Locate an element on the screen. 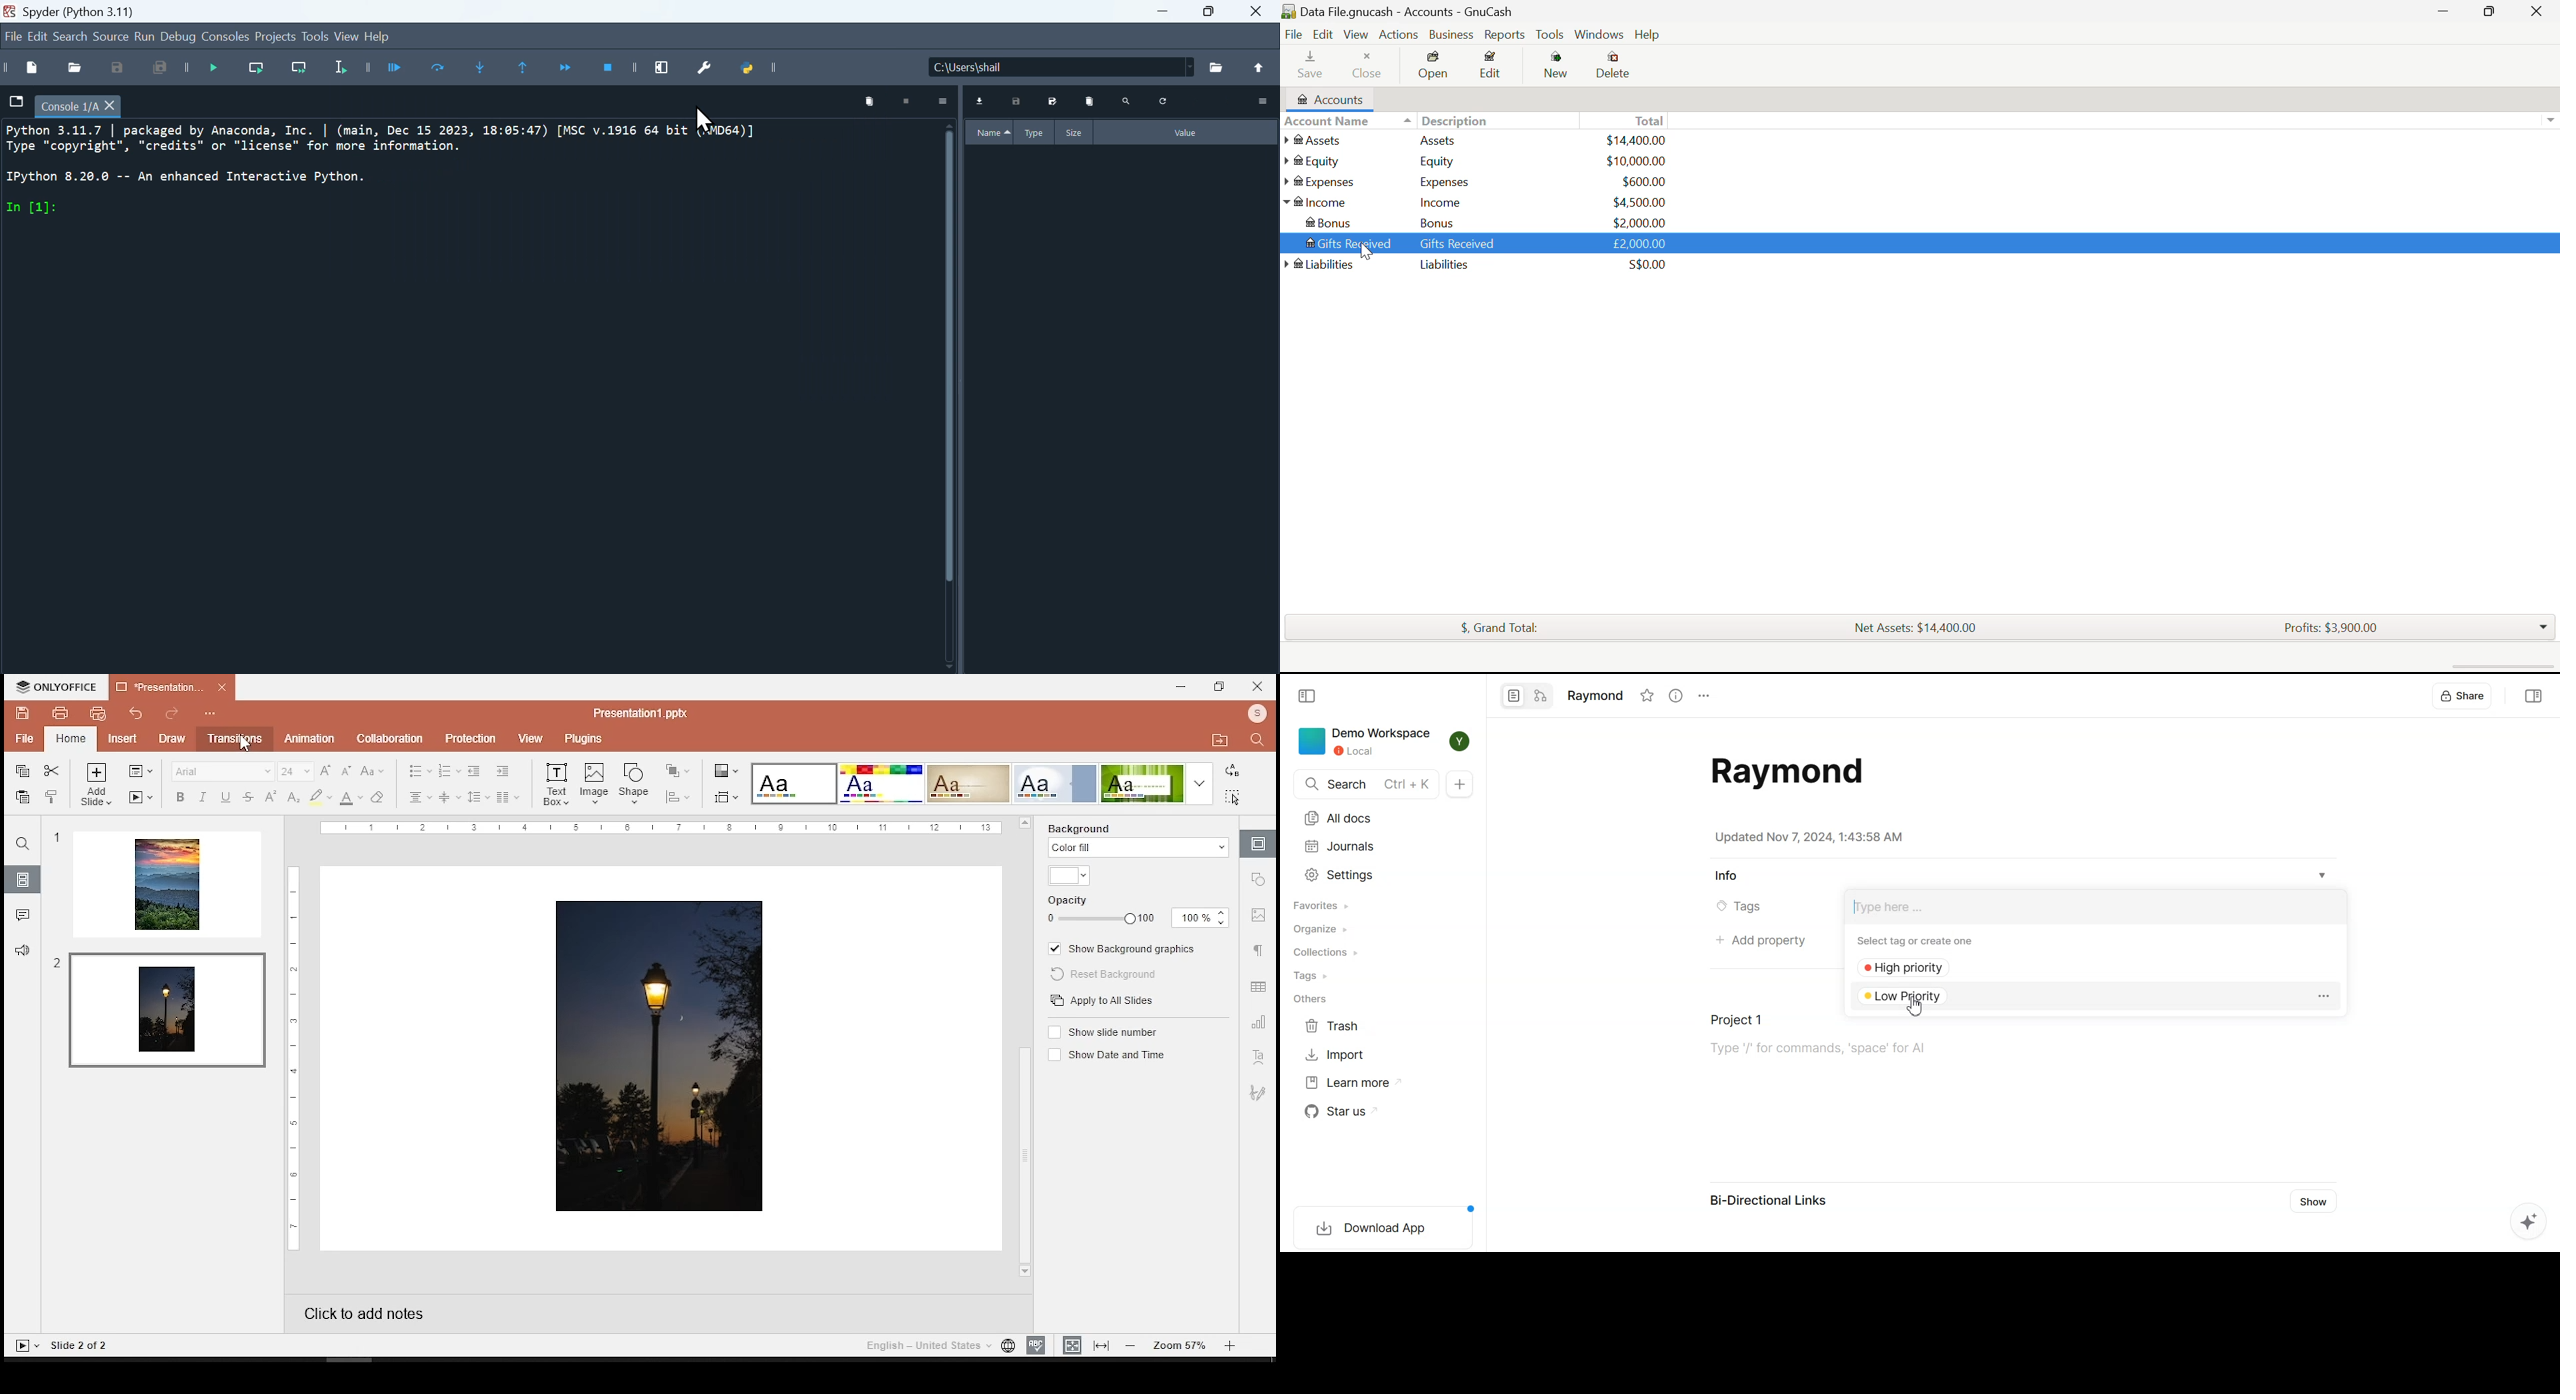 This screenshot has height=1400, width=2576. draw is located at coordinates (168, 737).